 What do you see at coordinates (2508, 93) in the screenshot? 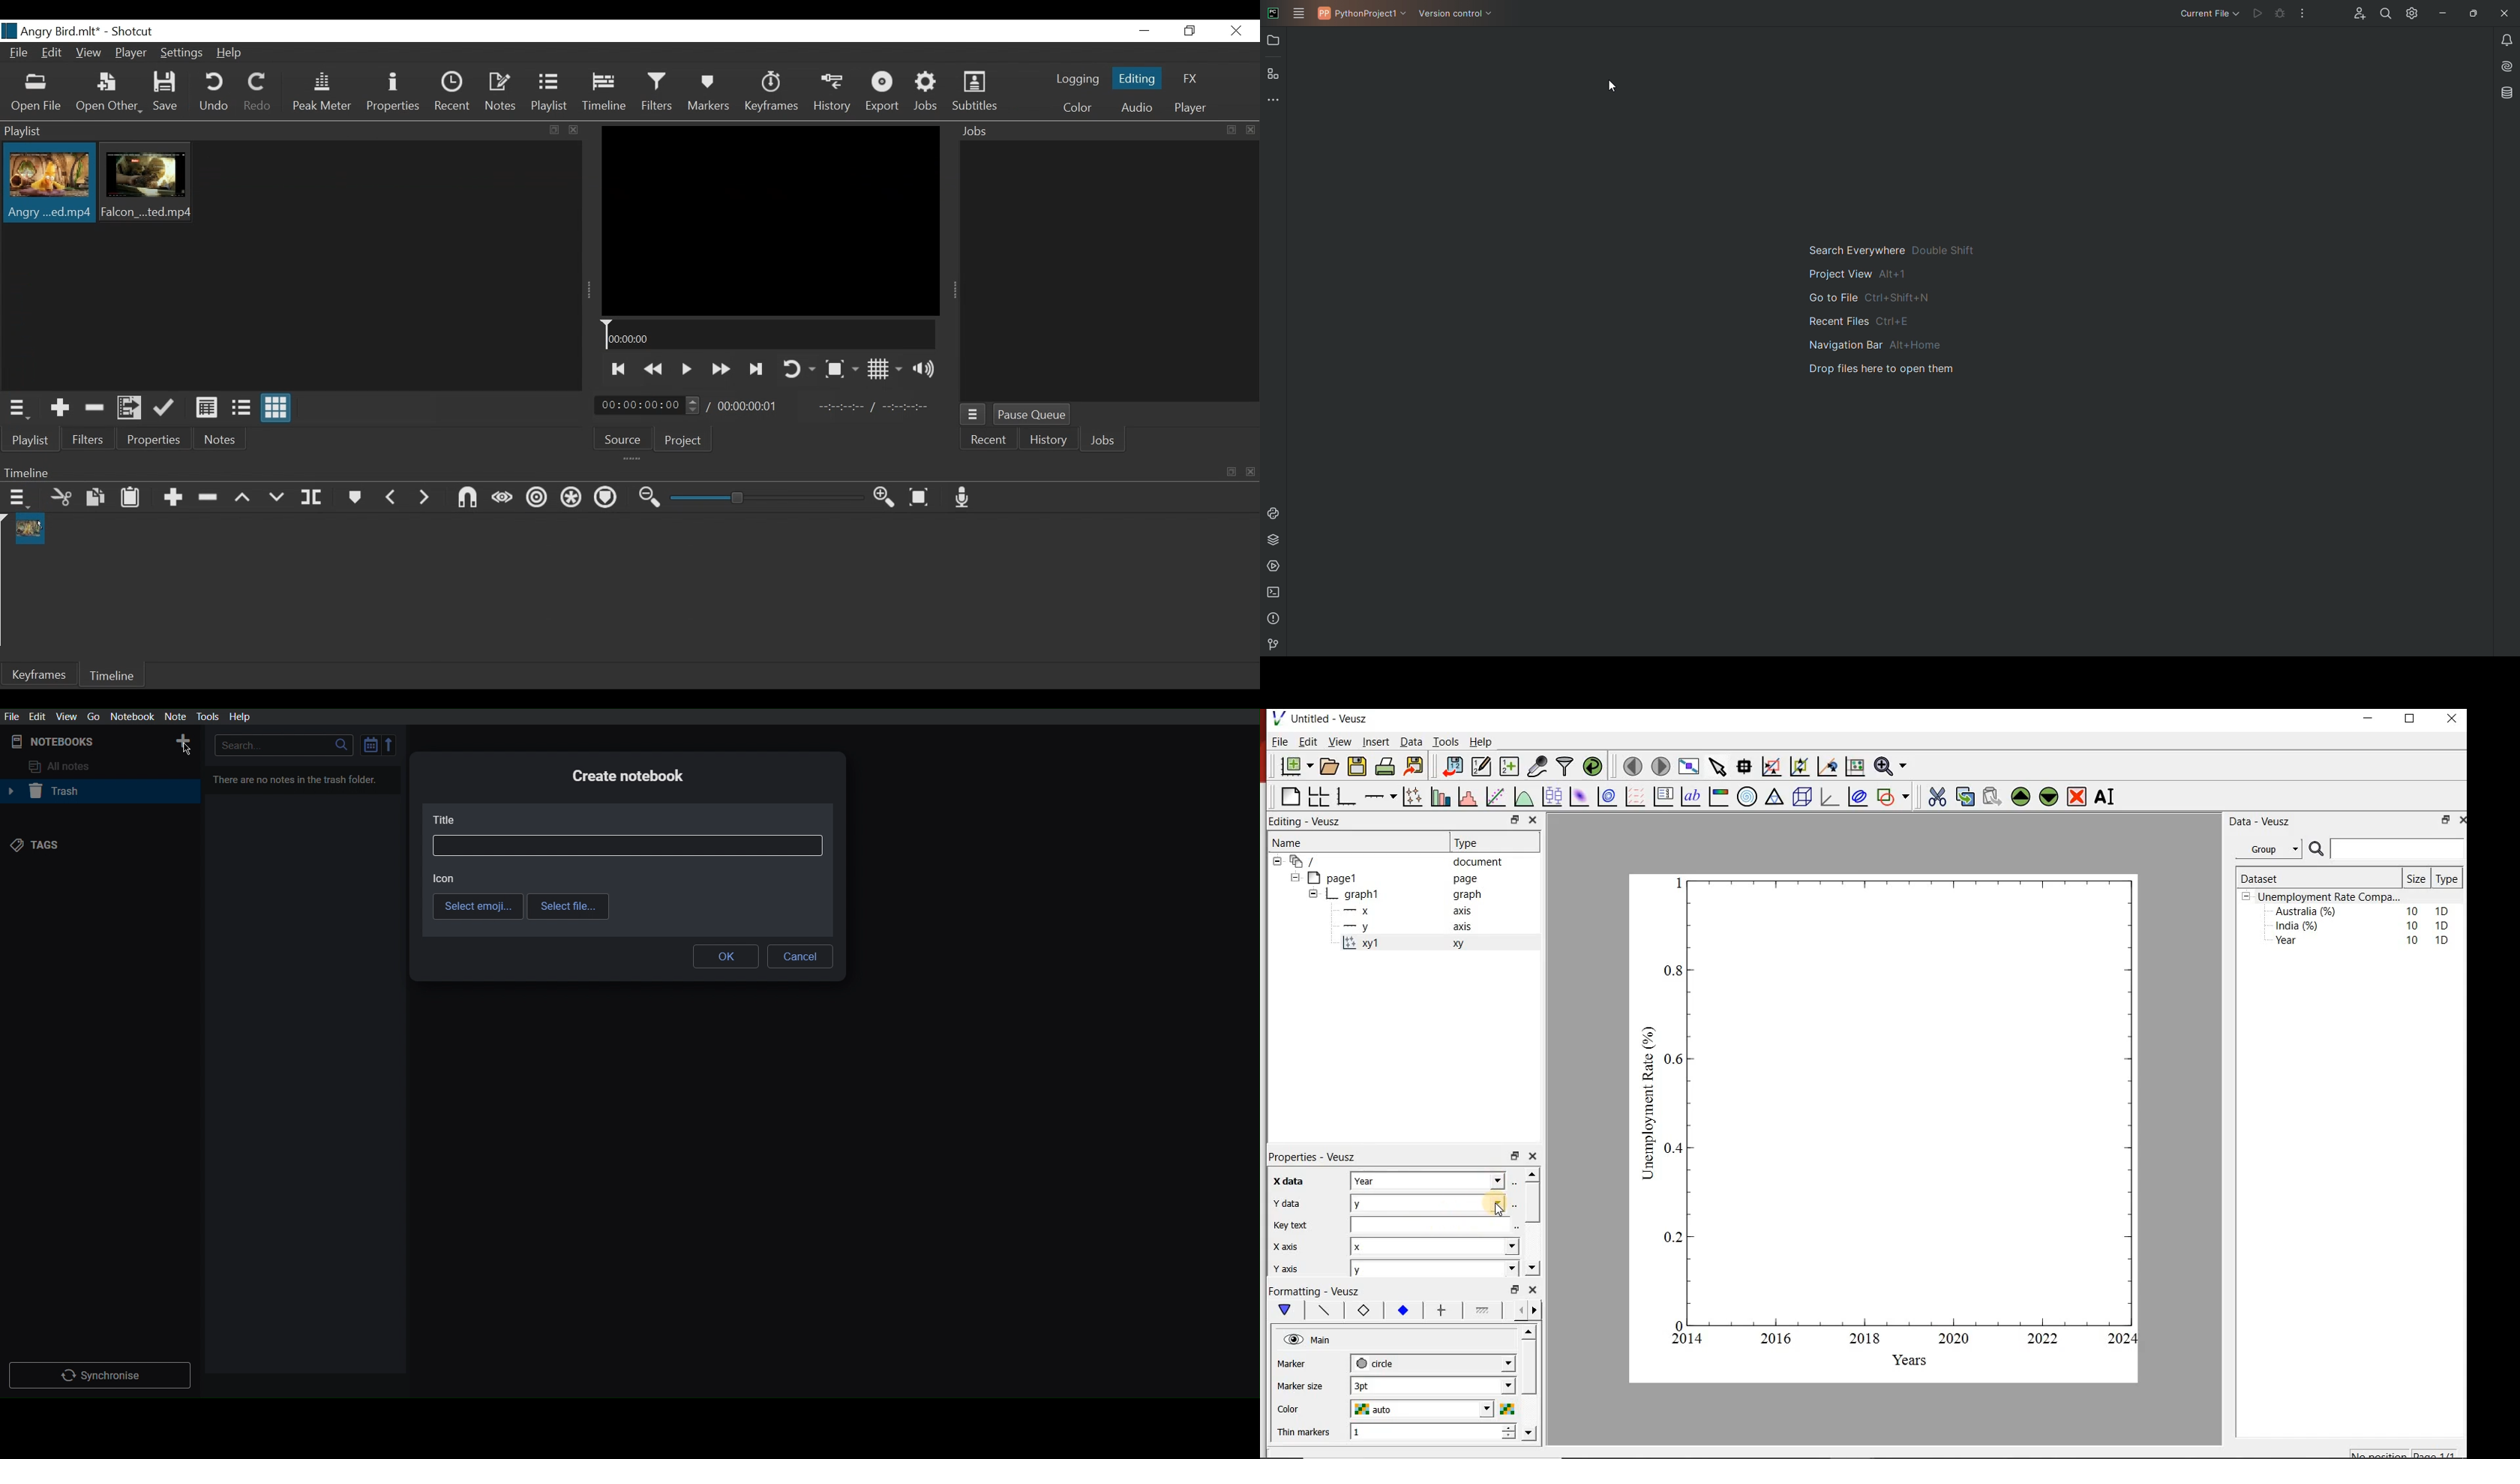
I see `Database` at bounding box center [2508, 93].